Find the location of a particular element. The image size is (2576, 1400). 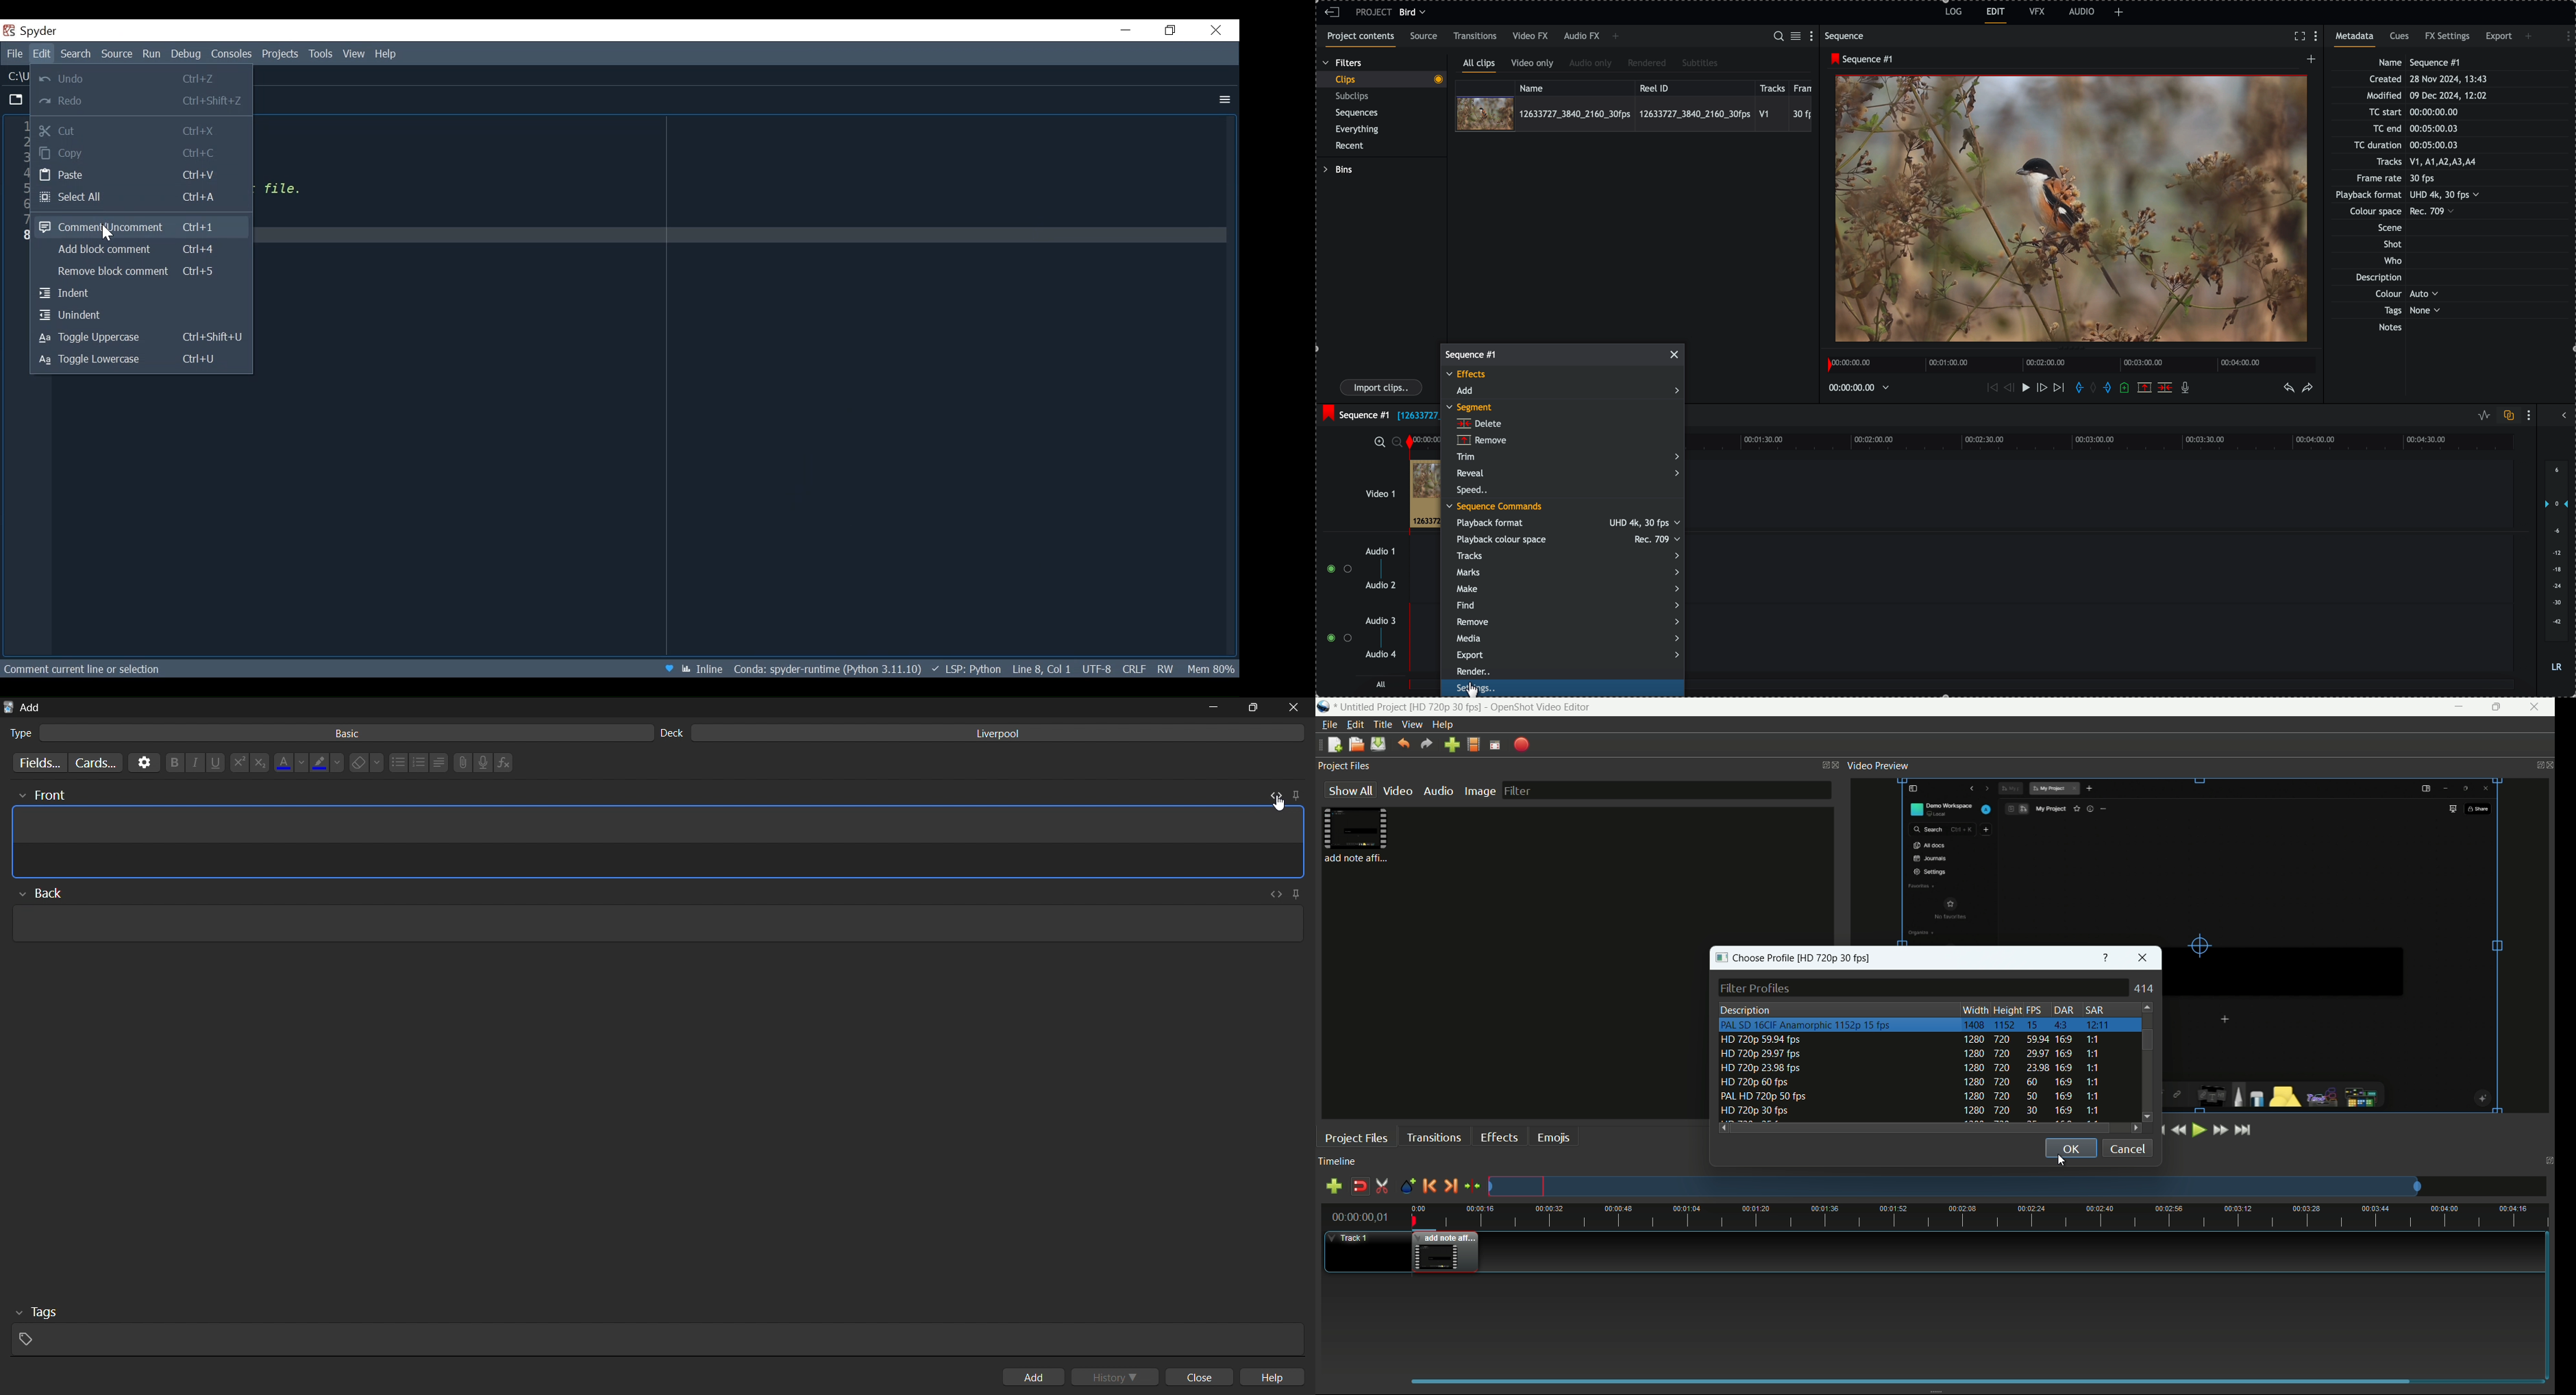

timeline is located at coordinates (2074, 363).